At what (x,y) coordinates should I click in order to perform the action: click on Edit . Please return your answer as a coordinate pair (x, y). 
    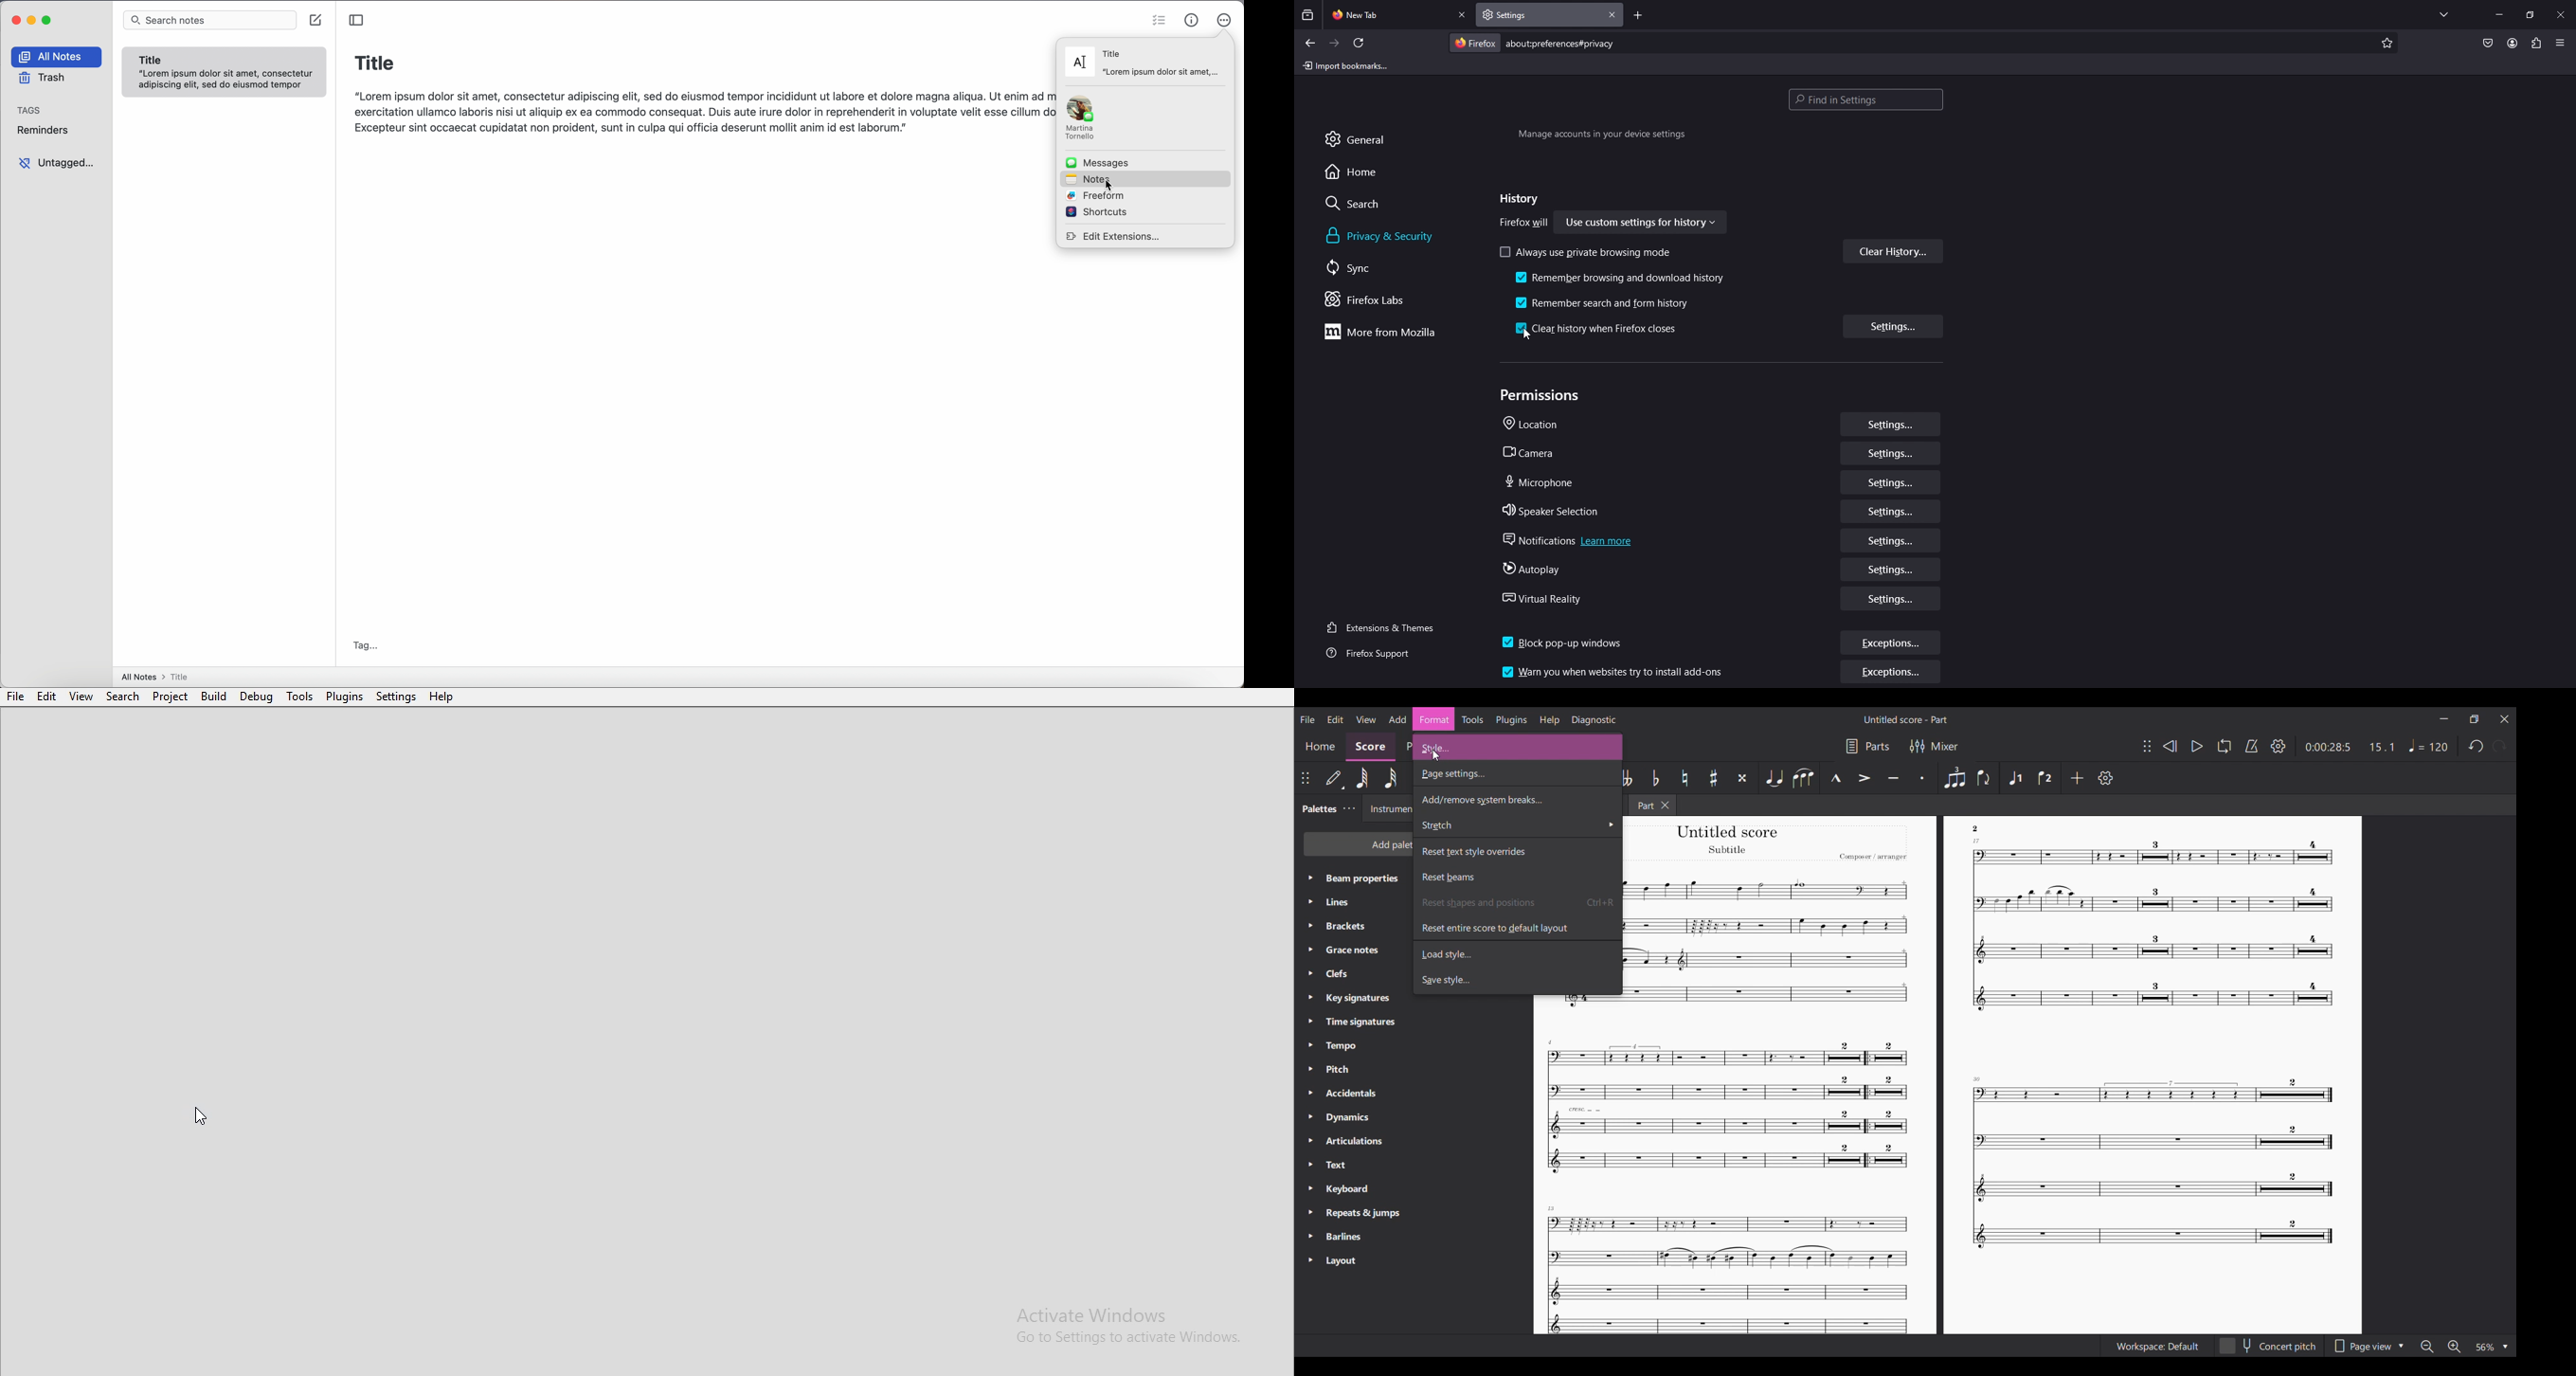
    Looking at the image, I should click on (46, 697).